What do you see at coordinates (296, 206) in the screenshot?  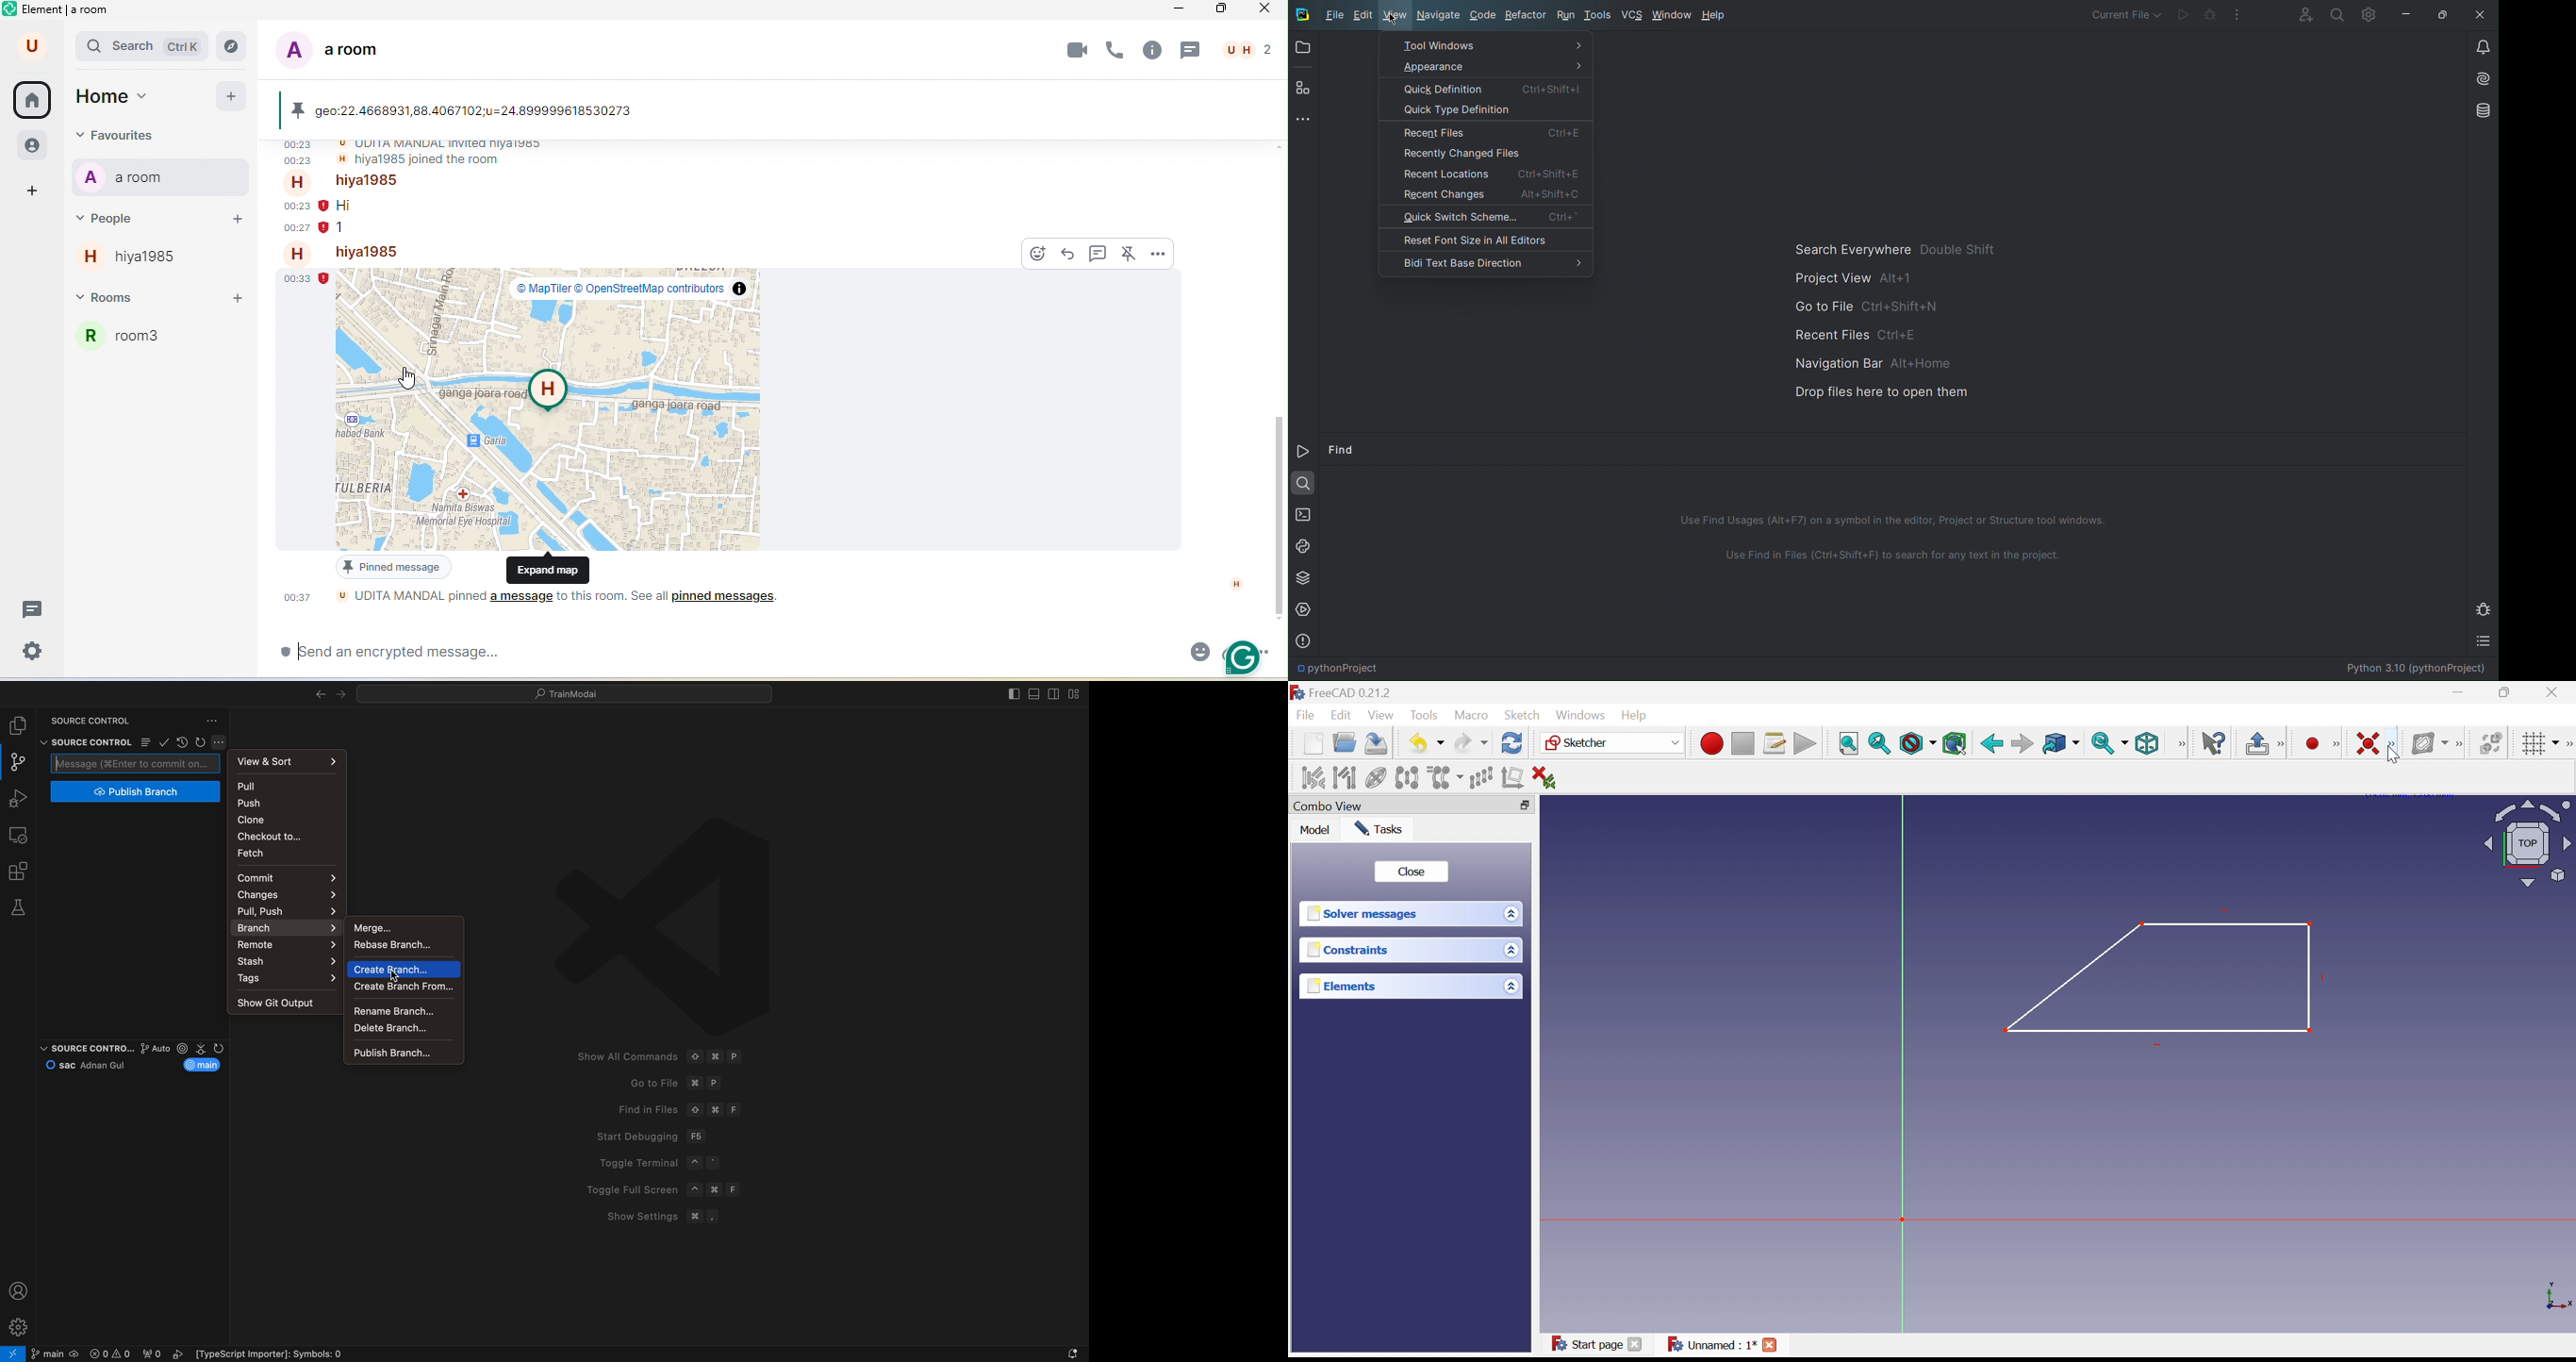 I see `00.23` at bounding box center [296, 206].